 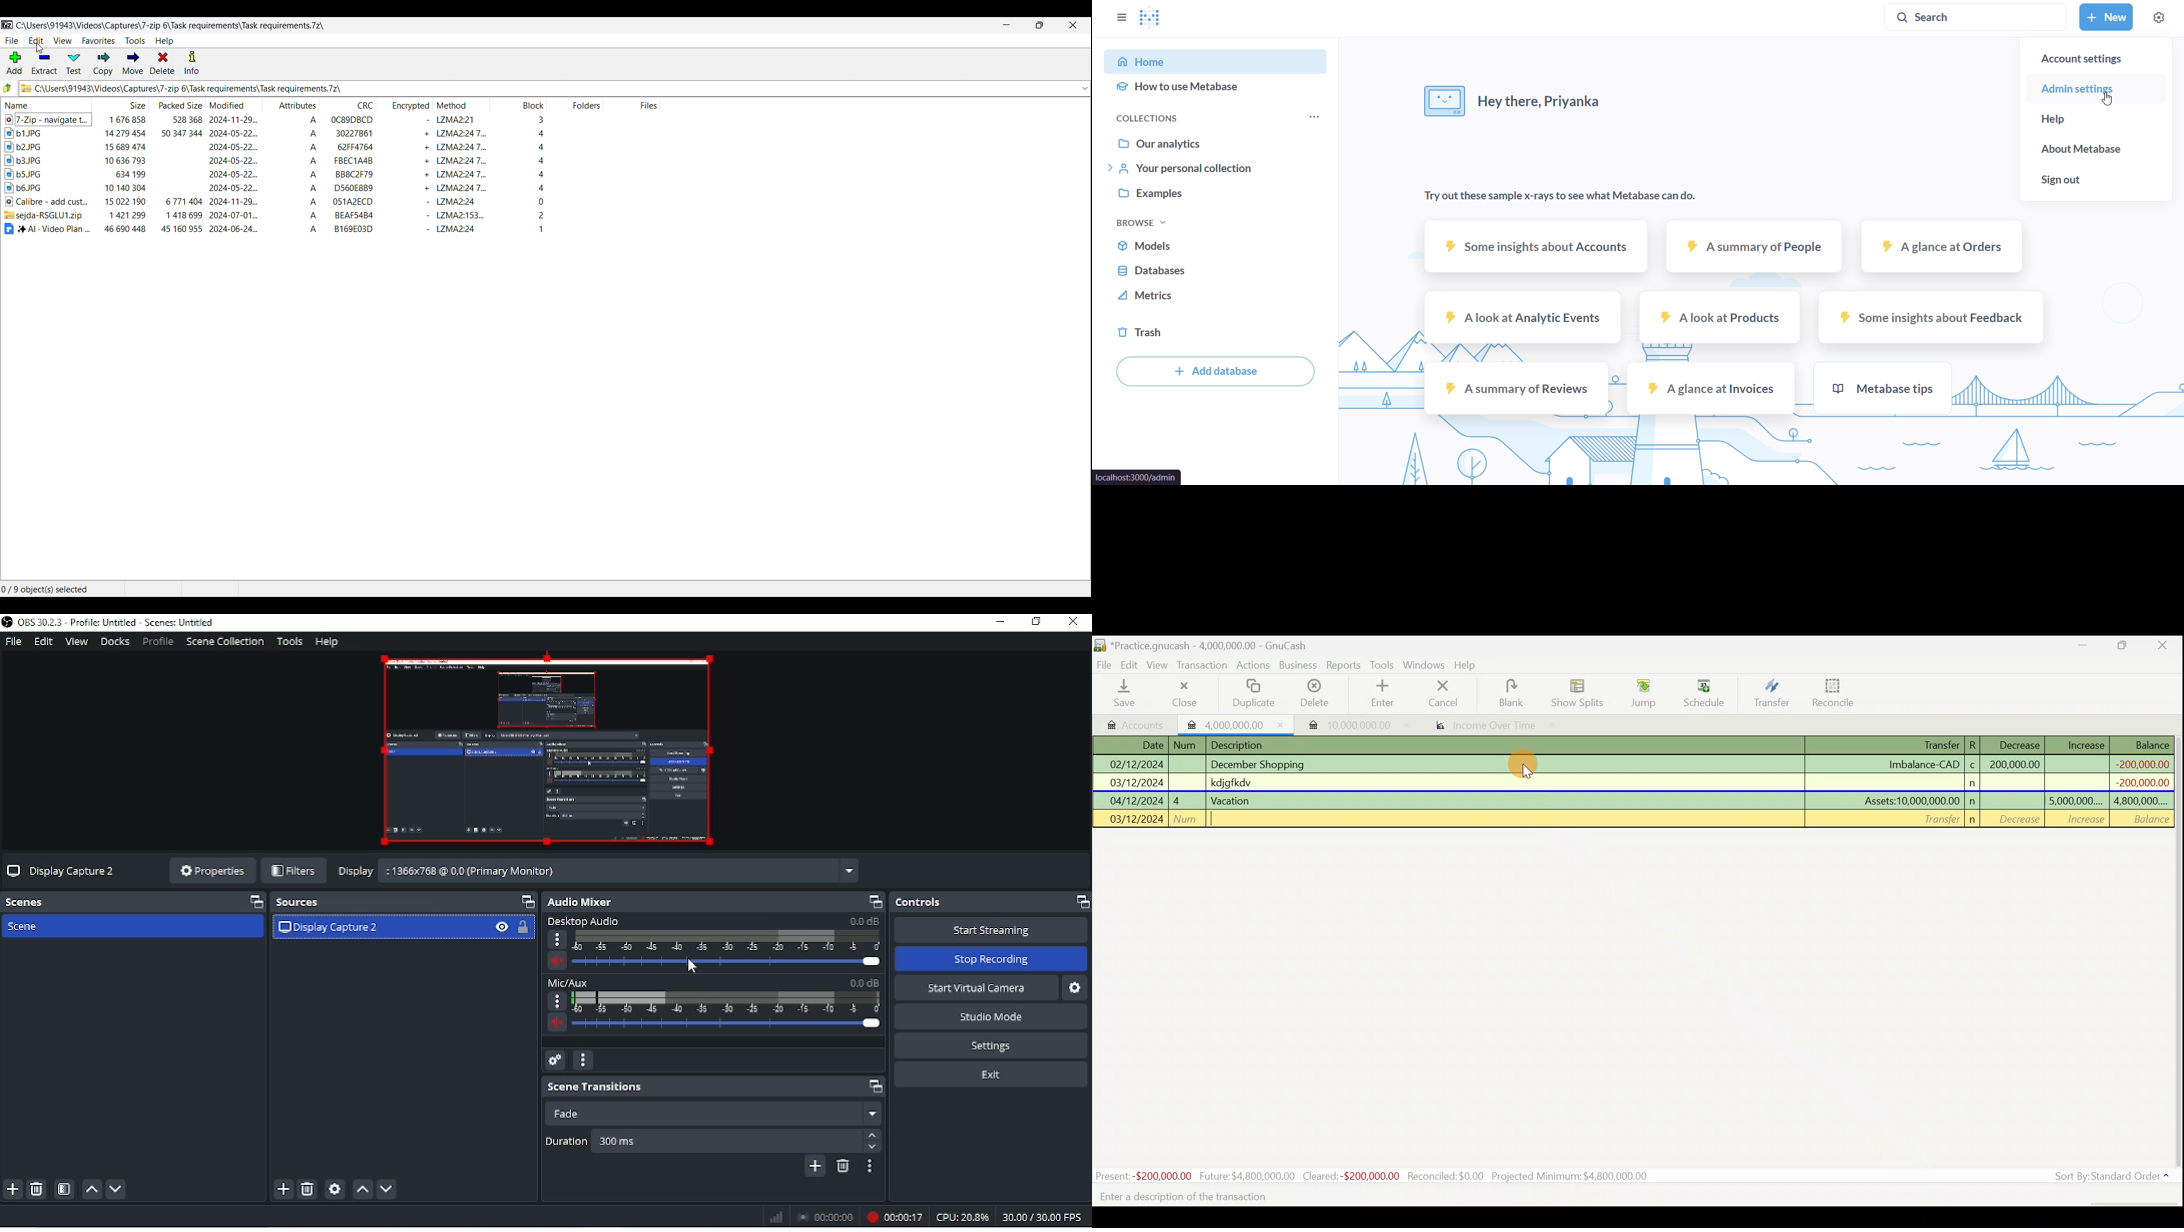 I want to click on url, so click(x=1138, y=477).